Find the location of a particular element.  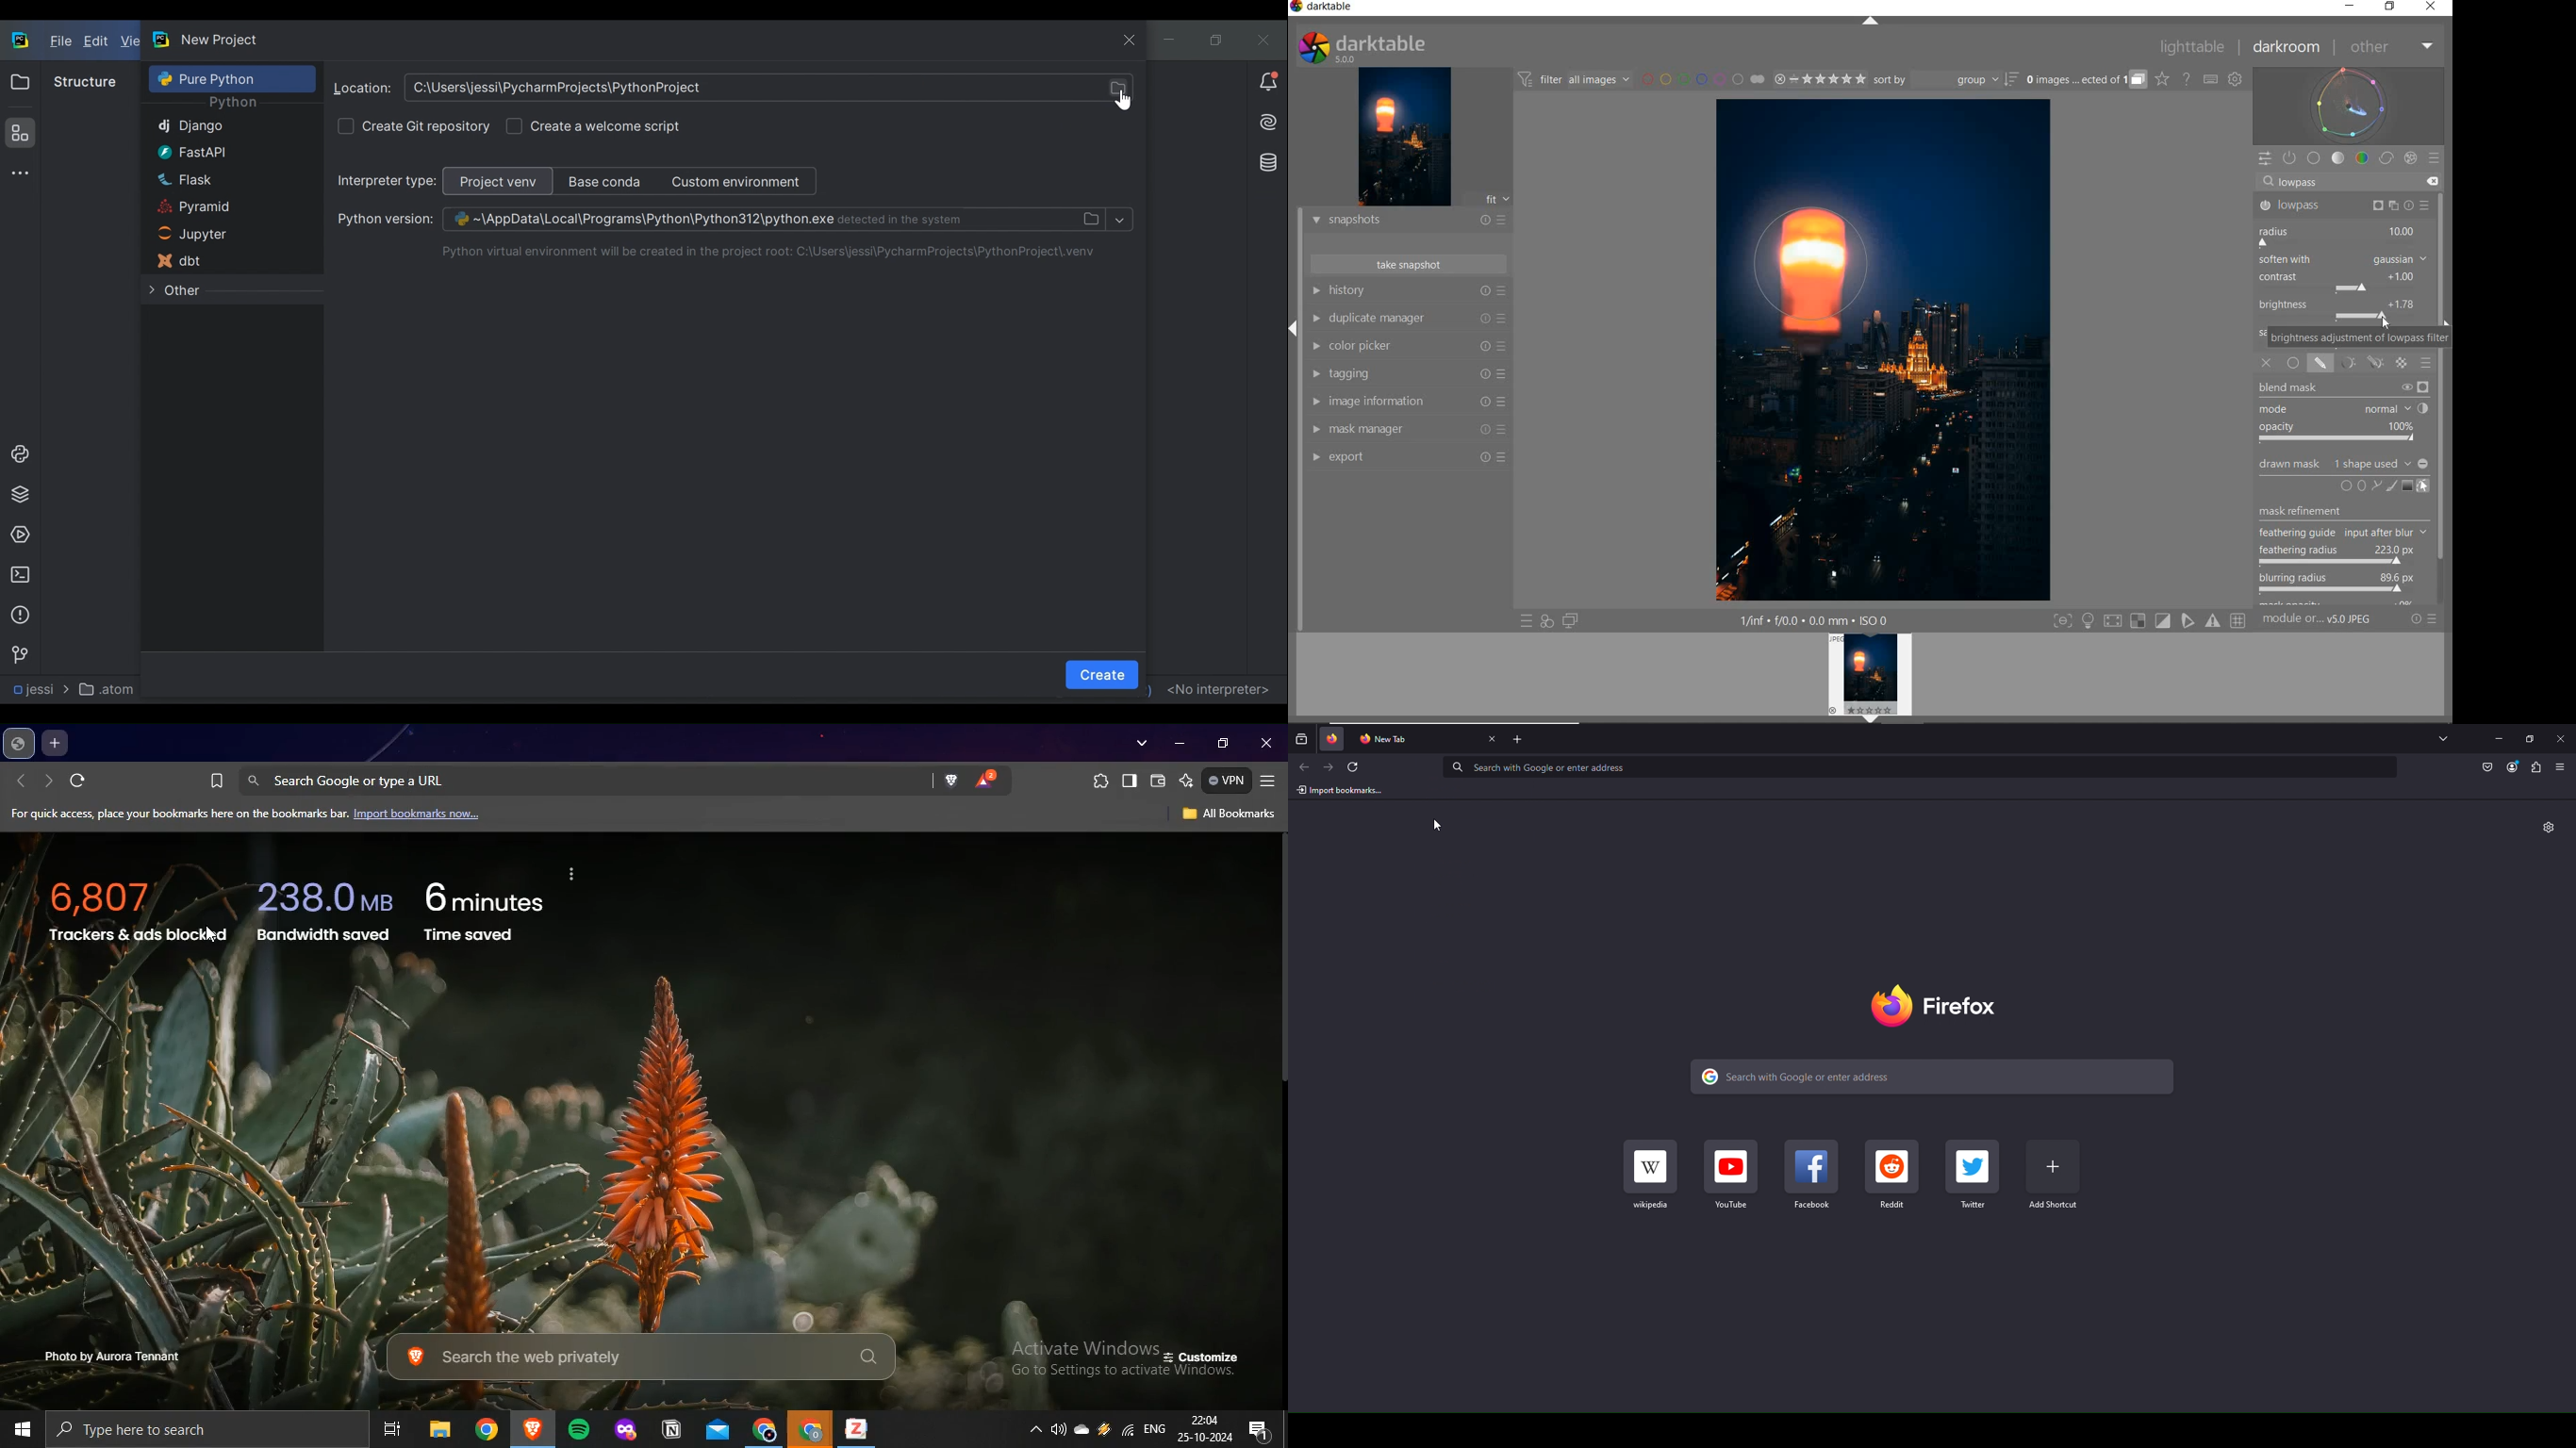

Mask refinement is located at coordinates (2302, 508).